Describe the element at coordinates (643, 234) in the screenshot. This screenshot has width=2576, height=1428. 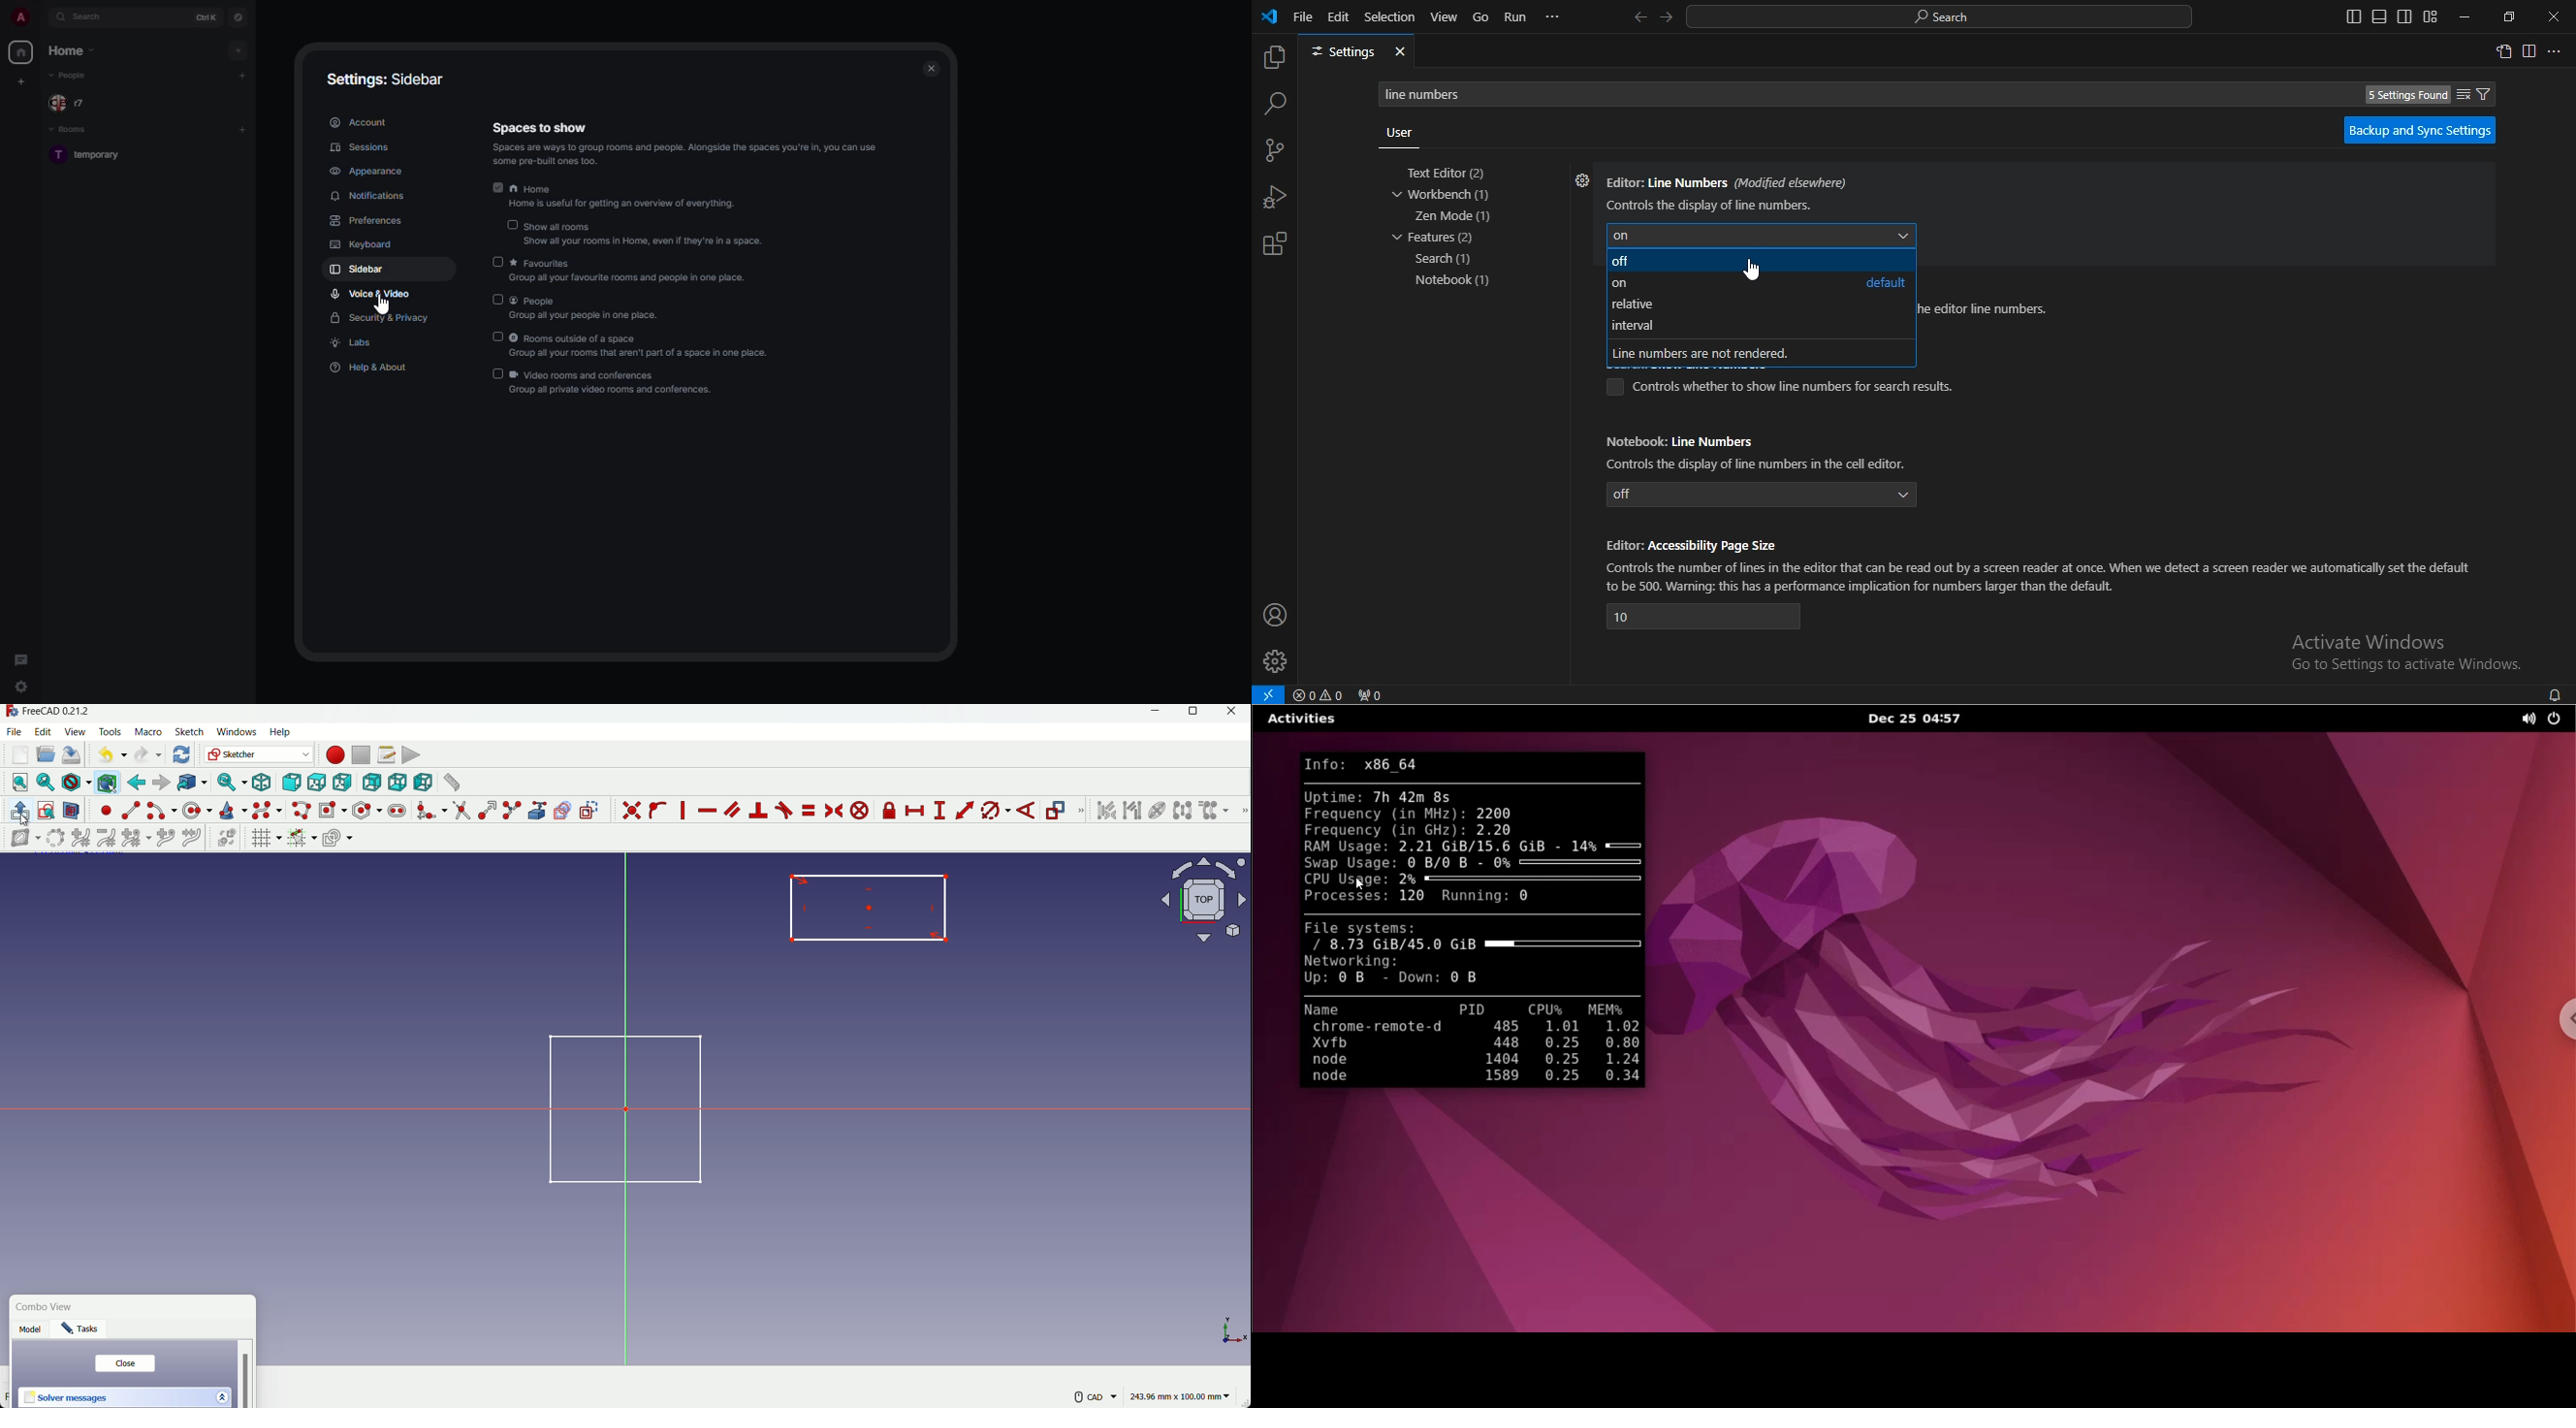
I see `show all rooms` at that location.